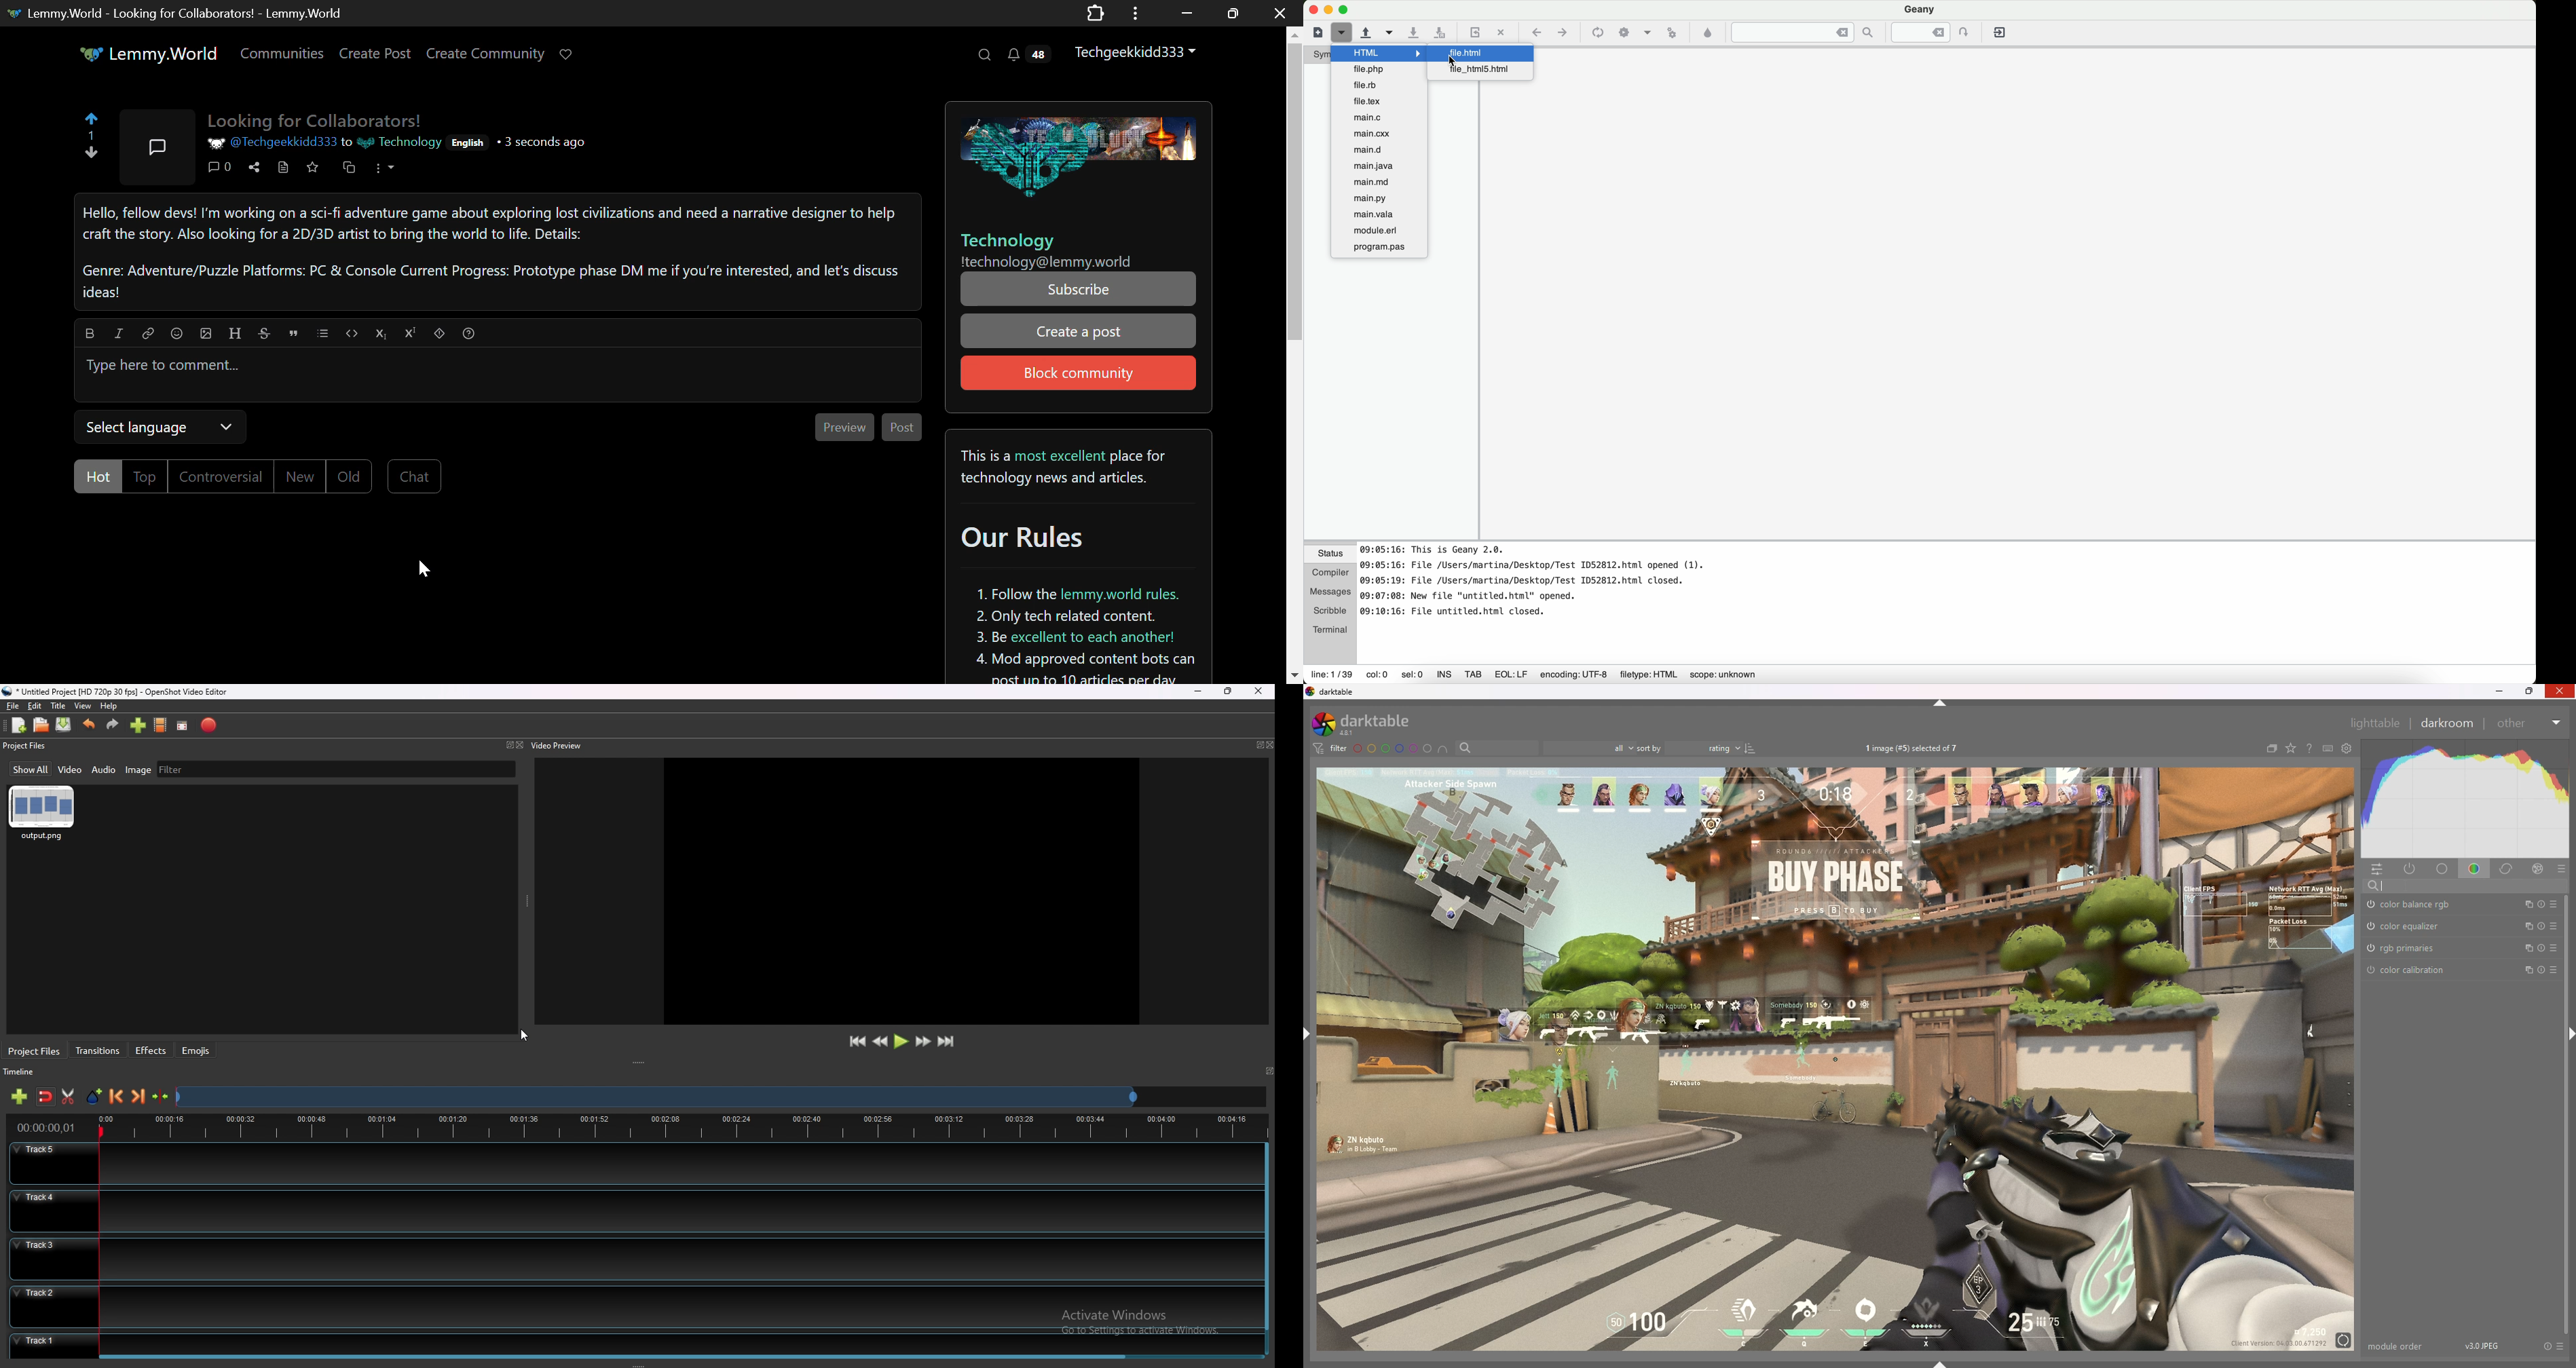 Image resolution: width=2576 pixels, height=1372 pixels. Describe the element at coordinates (152, 1051) in the screenshot. I see `effects` at that location.